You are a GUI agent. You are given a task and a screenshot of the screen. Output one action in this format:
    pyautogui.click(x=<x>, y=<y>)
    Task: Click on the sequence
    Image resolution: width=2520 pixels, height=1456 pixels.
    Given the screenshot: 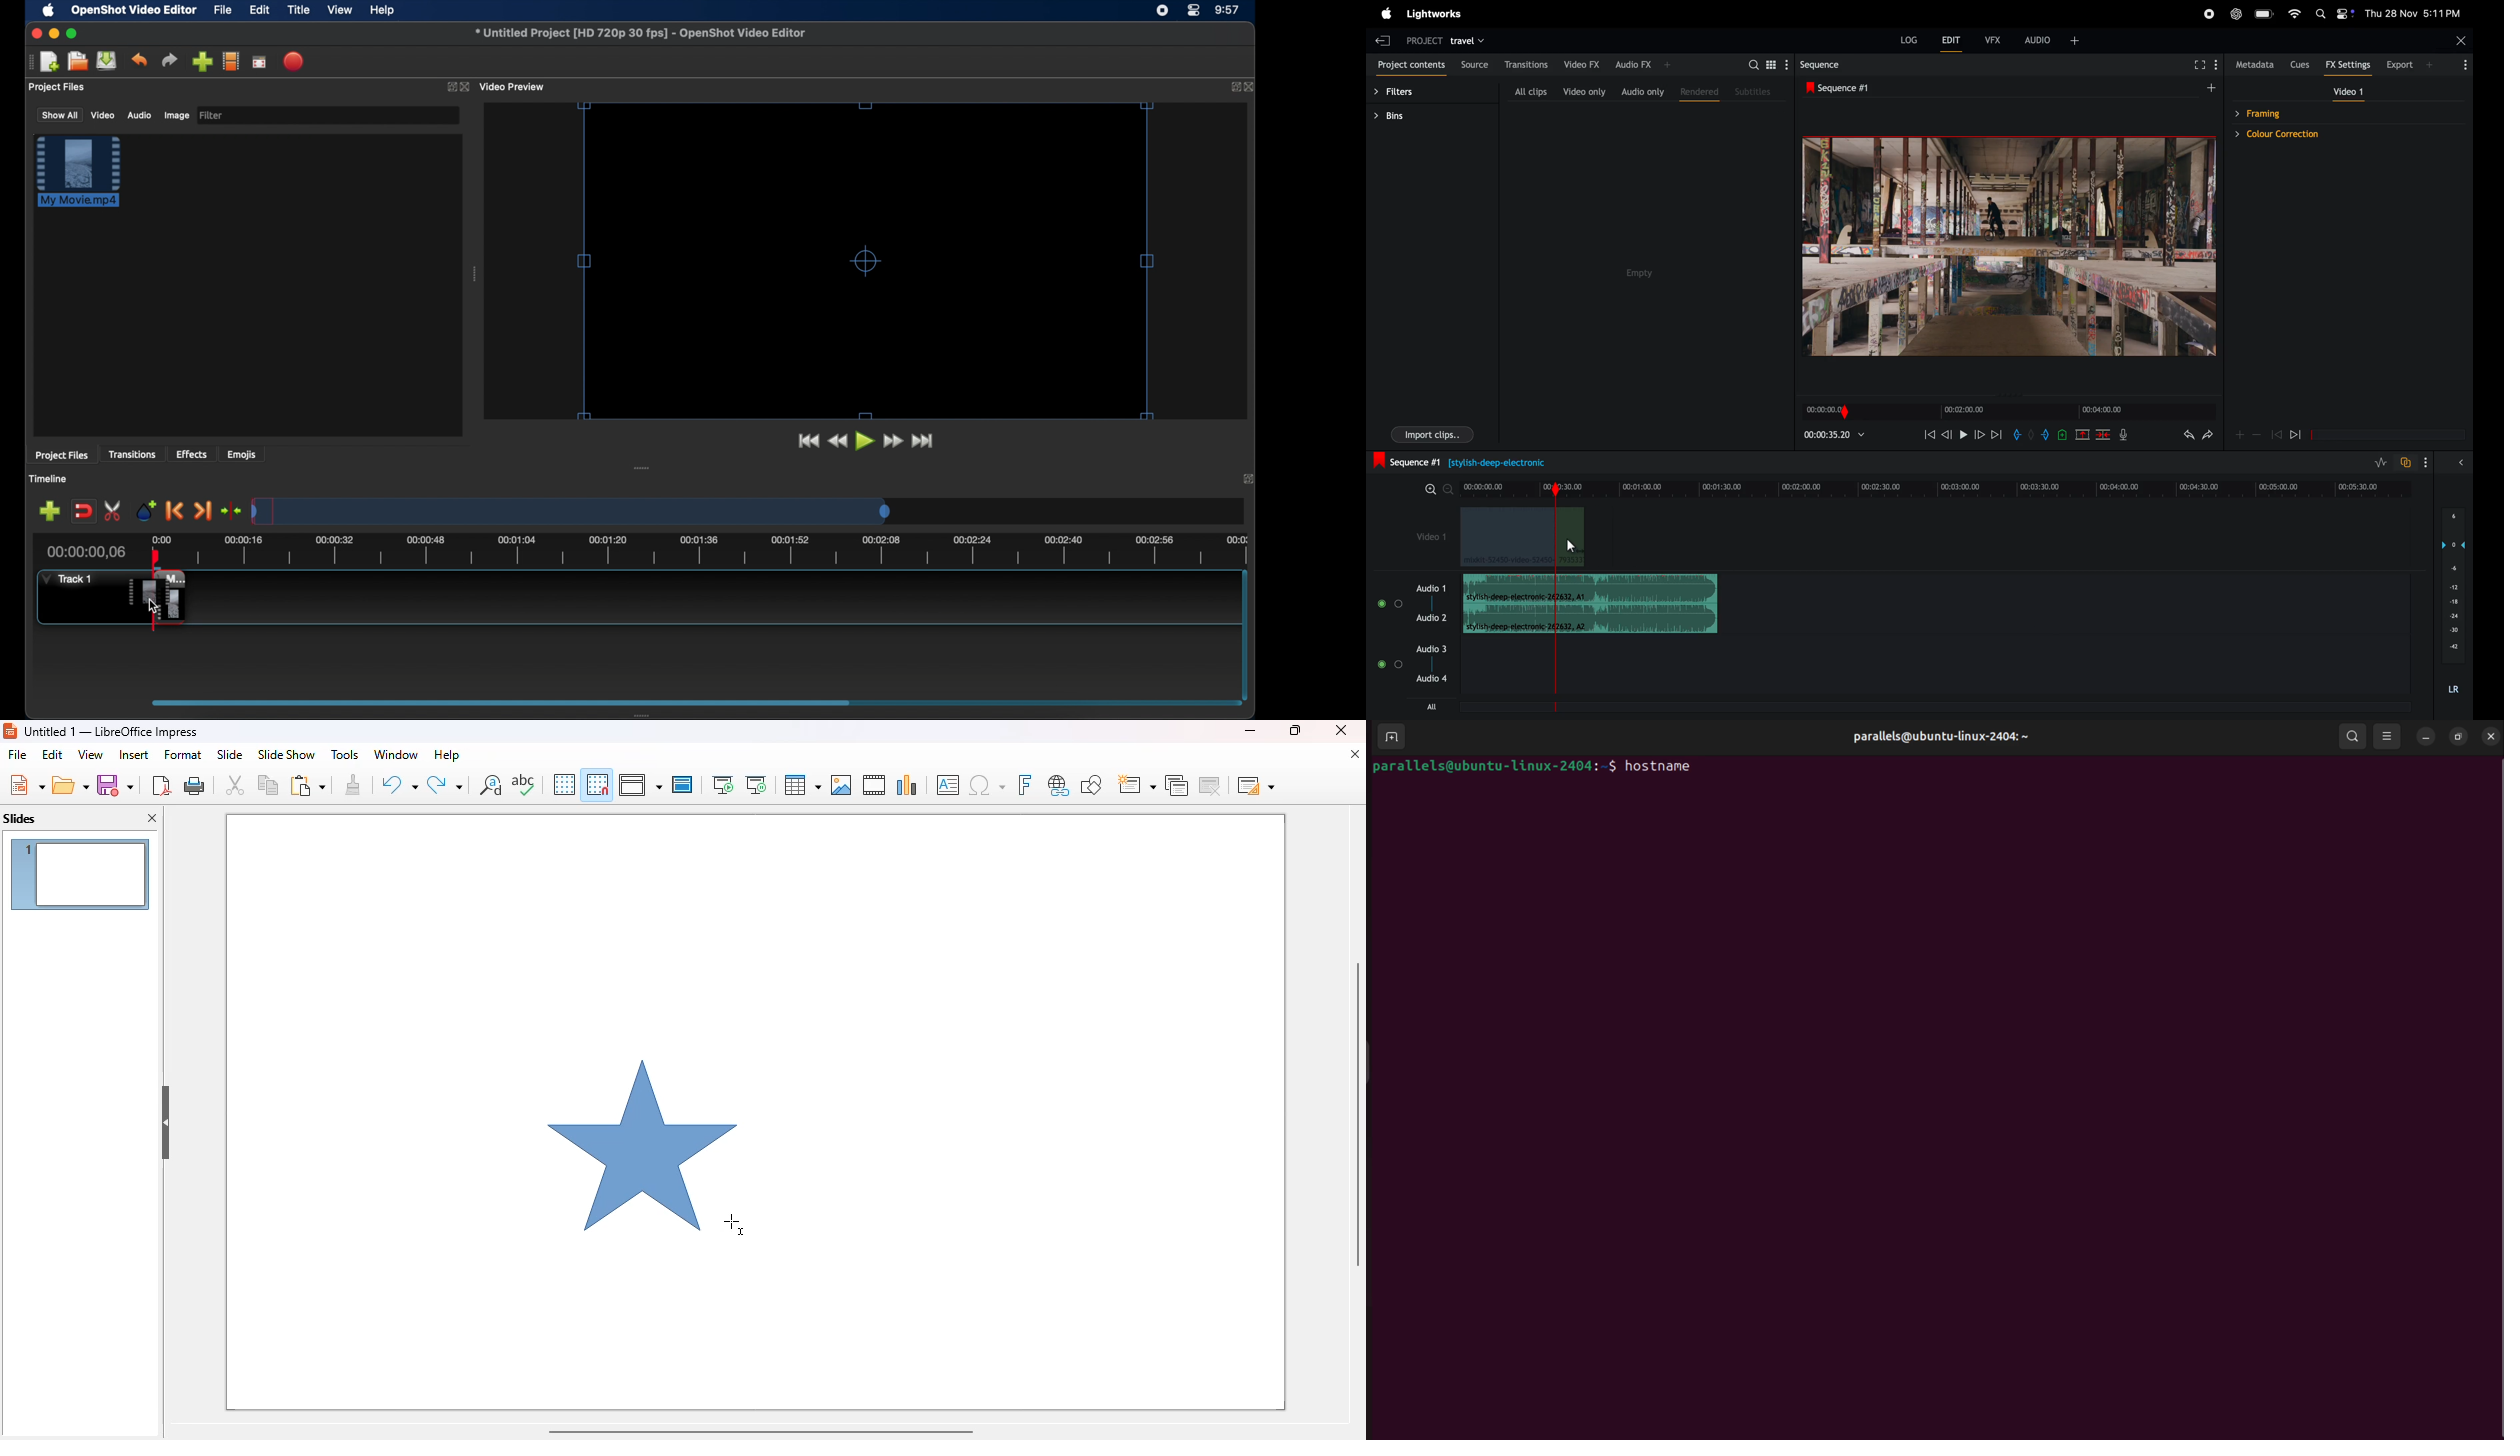 What is the action you would take?
    pyautogui.click(x=1831, y=64)
    